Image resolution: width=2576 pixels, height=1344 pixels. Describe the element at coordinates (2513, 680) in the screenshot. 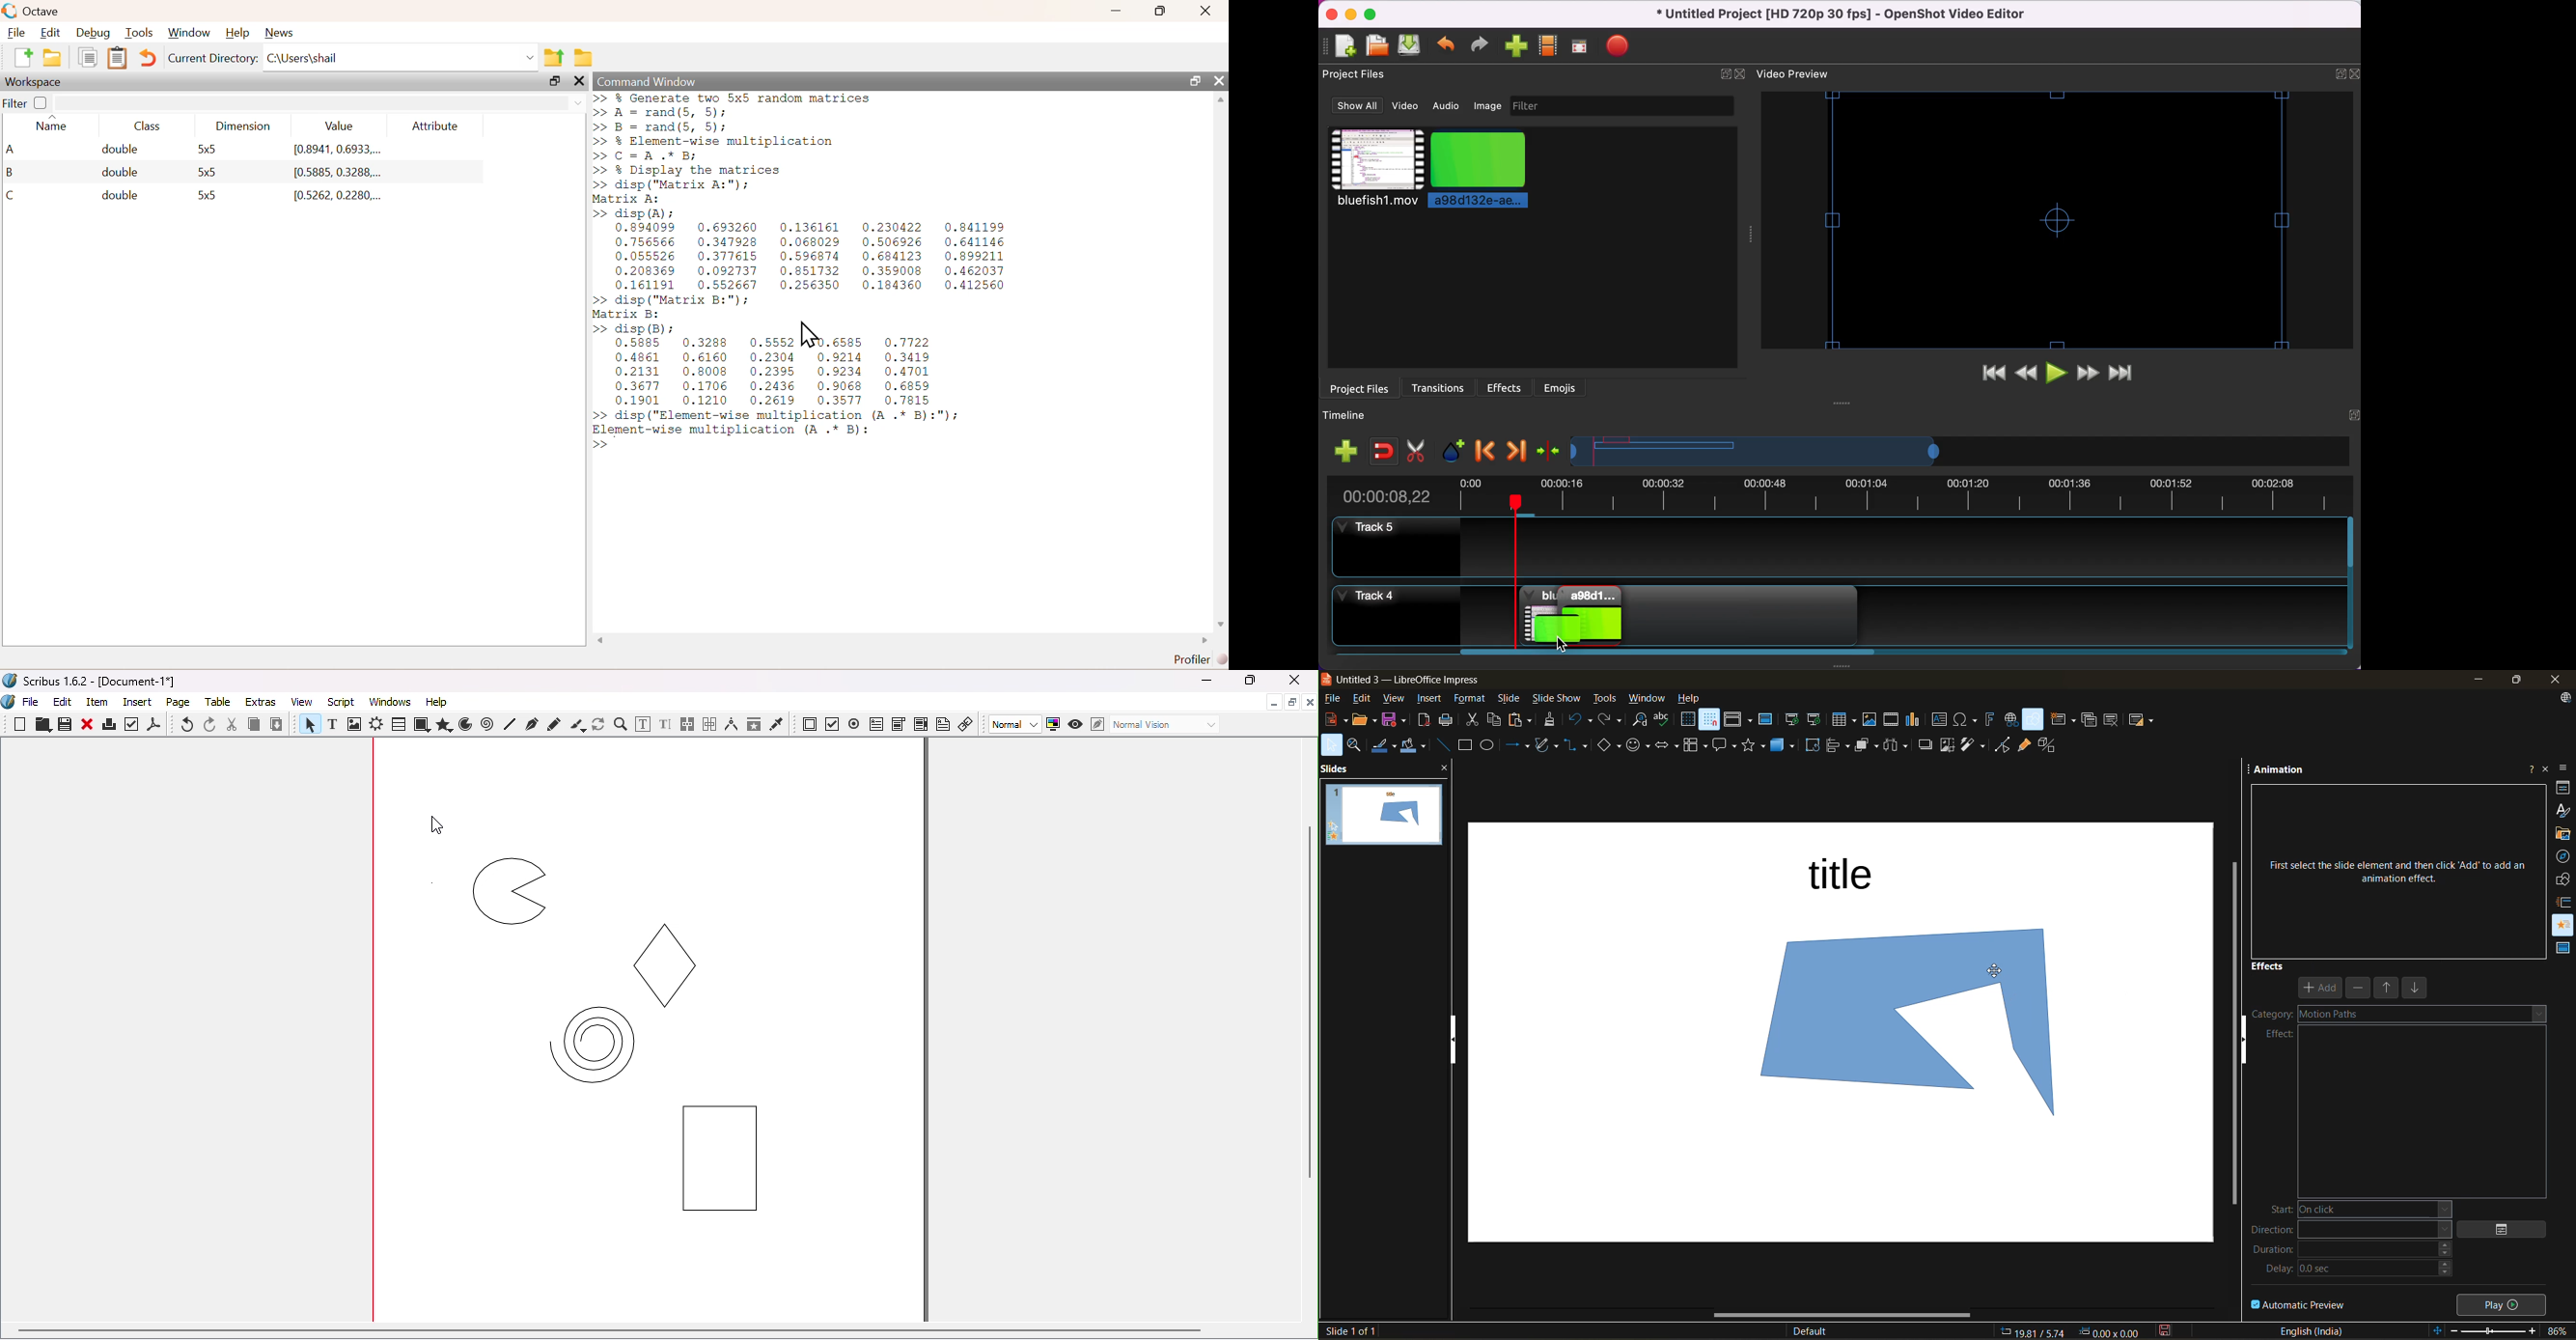

I see `maximize` at that location.